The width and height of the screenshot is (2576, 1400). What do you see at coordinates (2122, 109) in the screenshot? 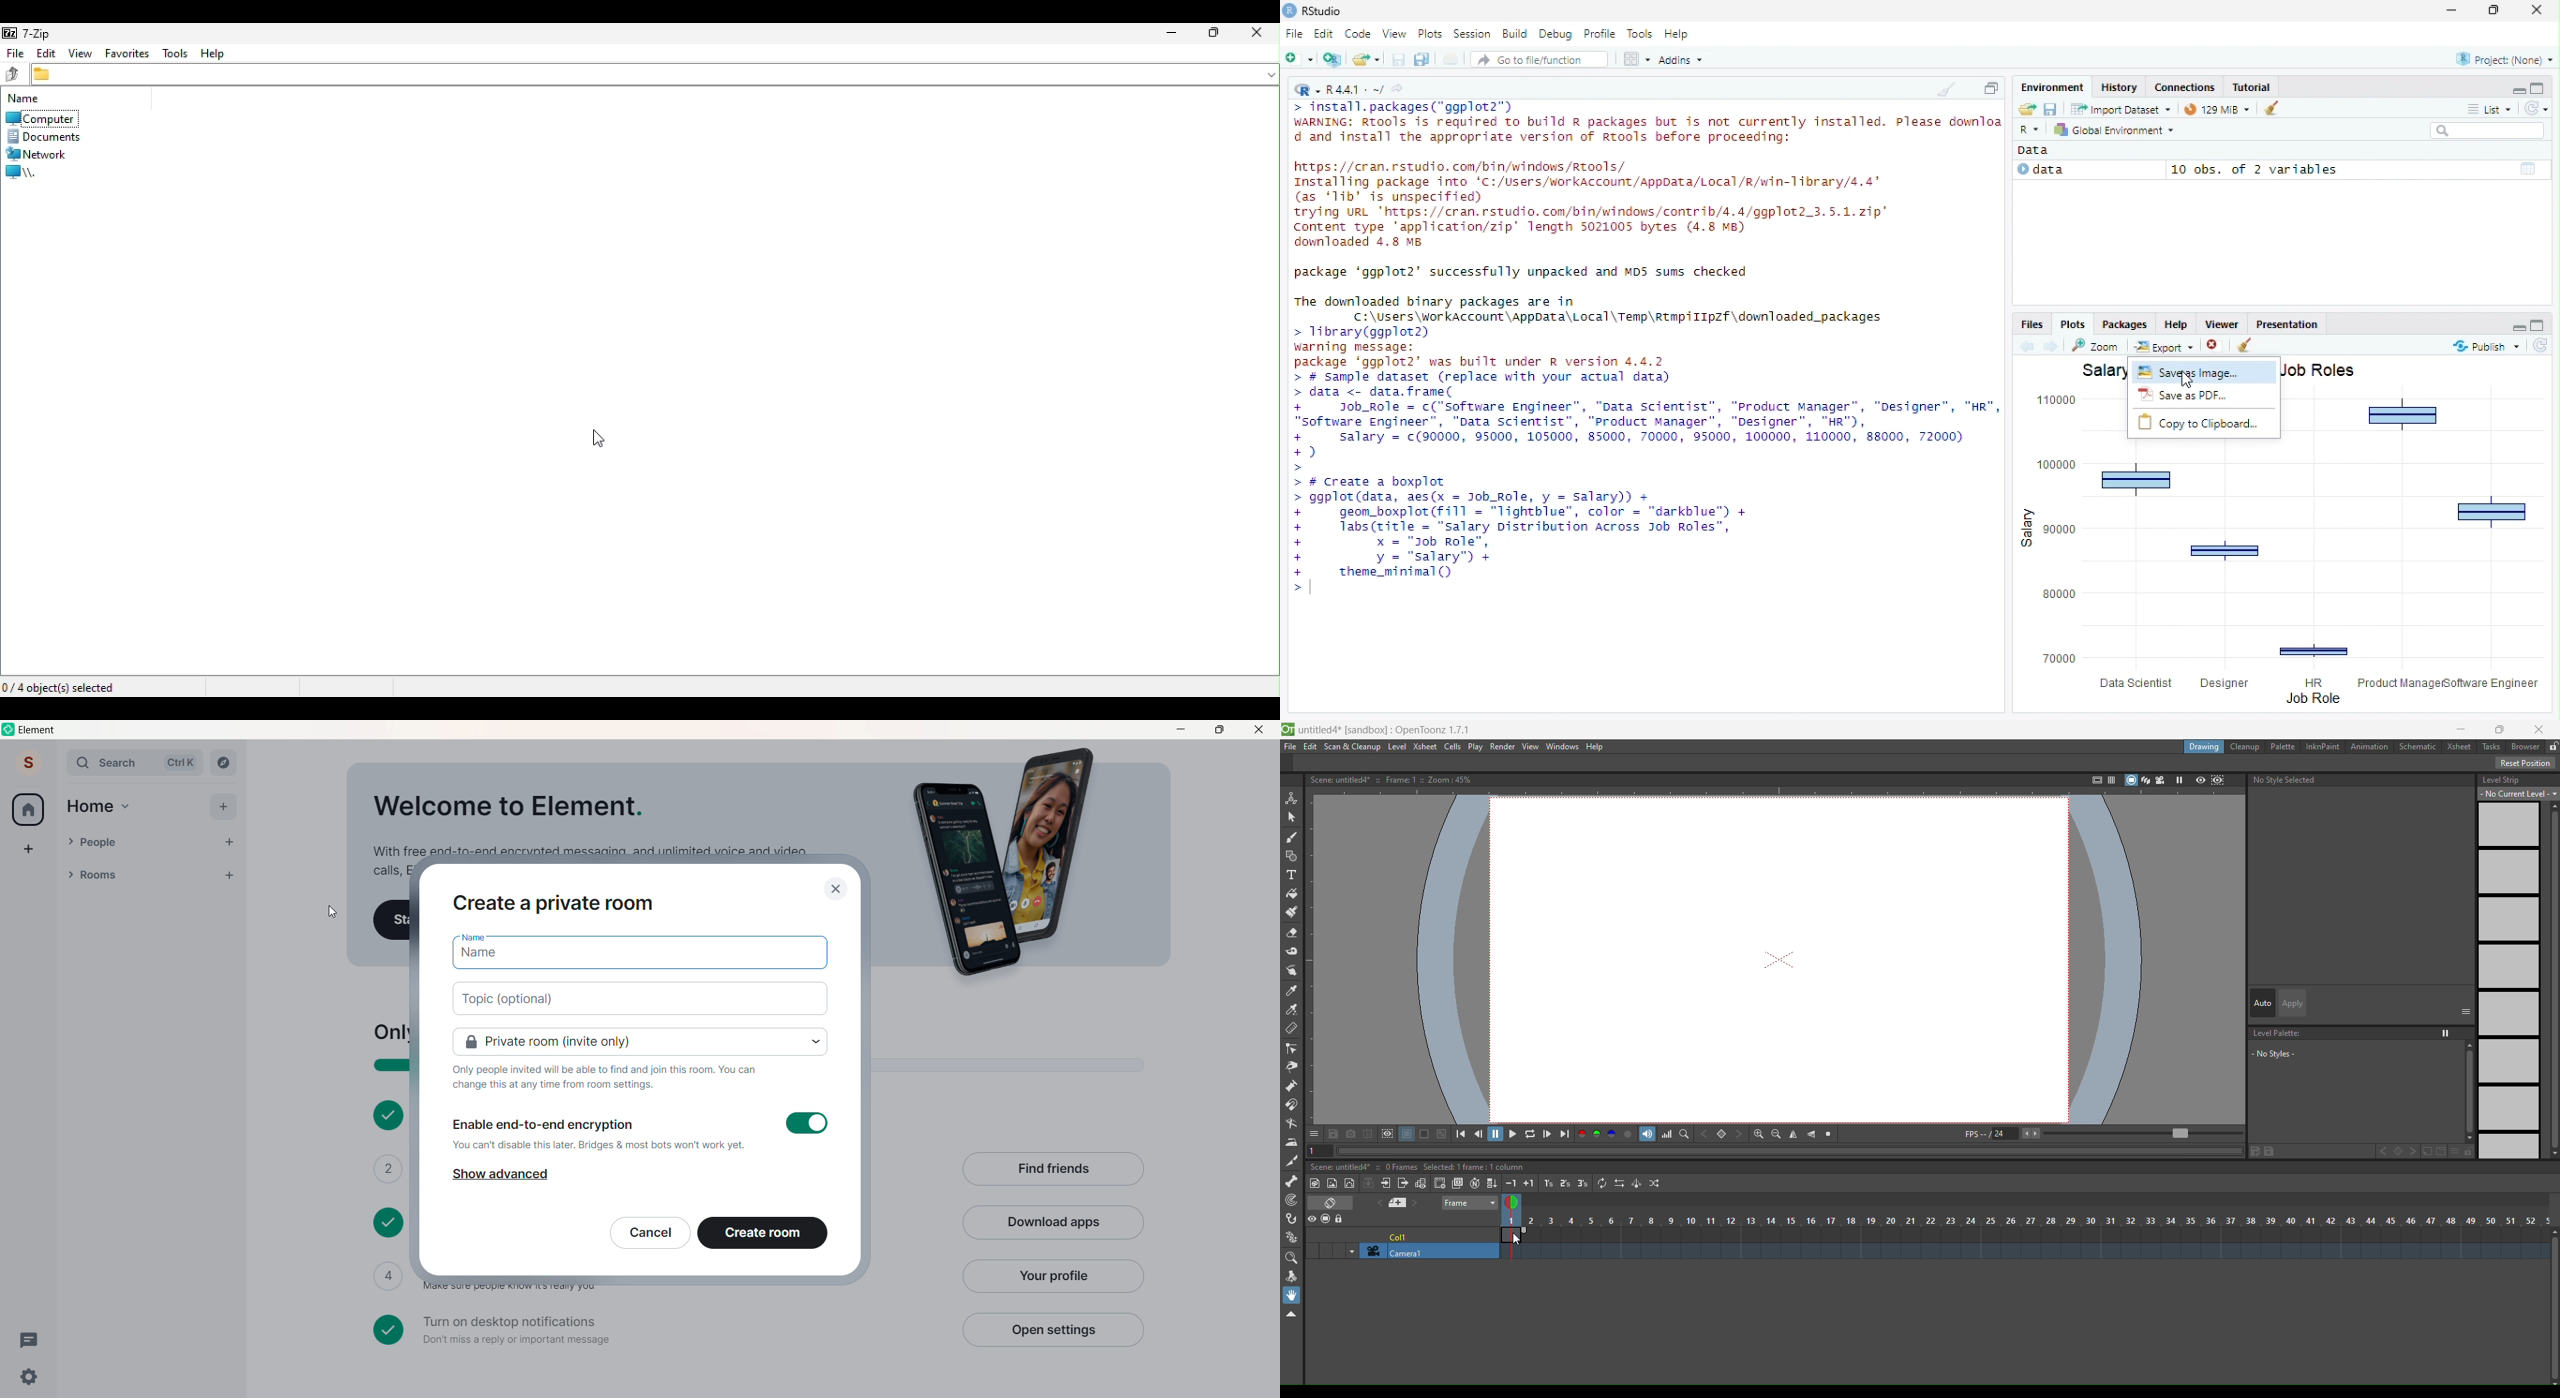
I see `Import dataset` at bounding box center [2122, 109].